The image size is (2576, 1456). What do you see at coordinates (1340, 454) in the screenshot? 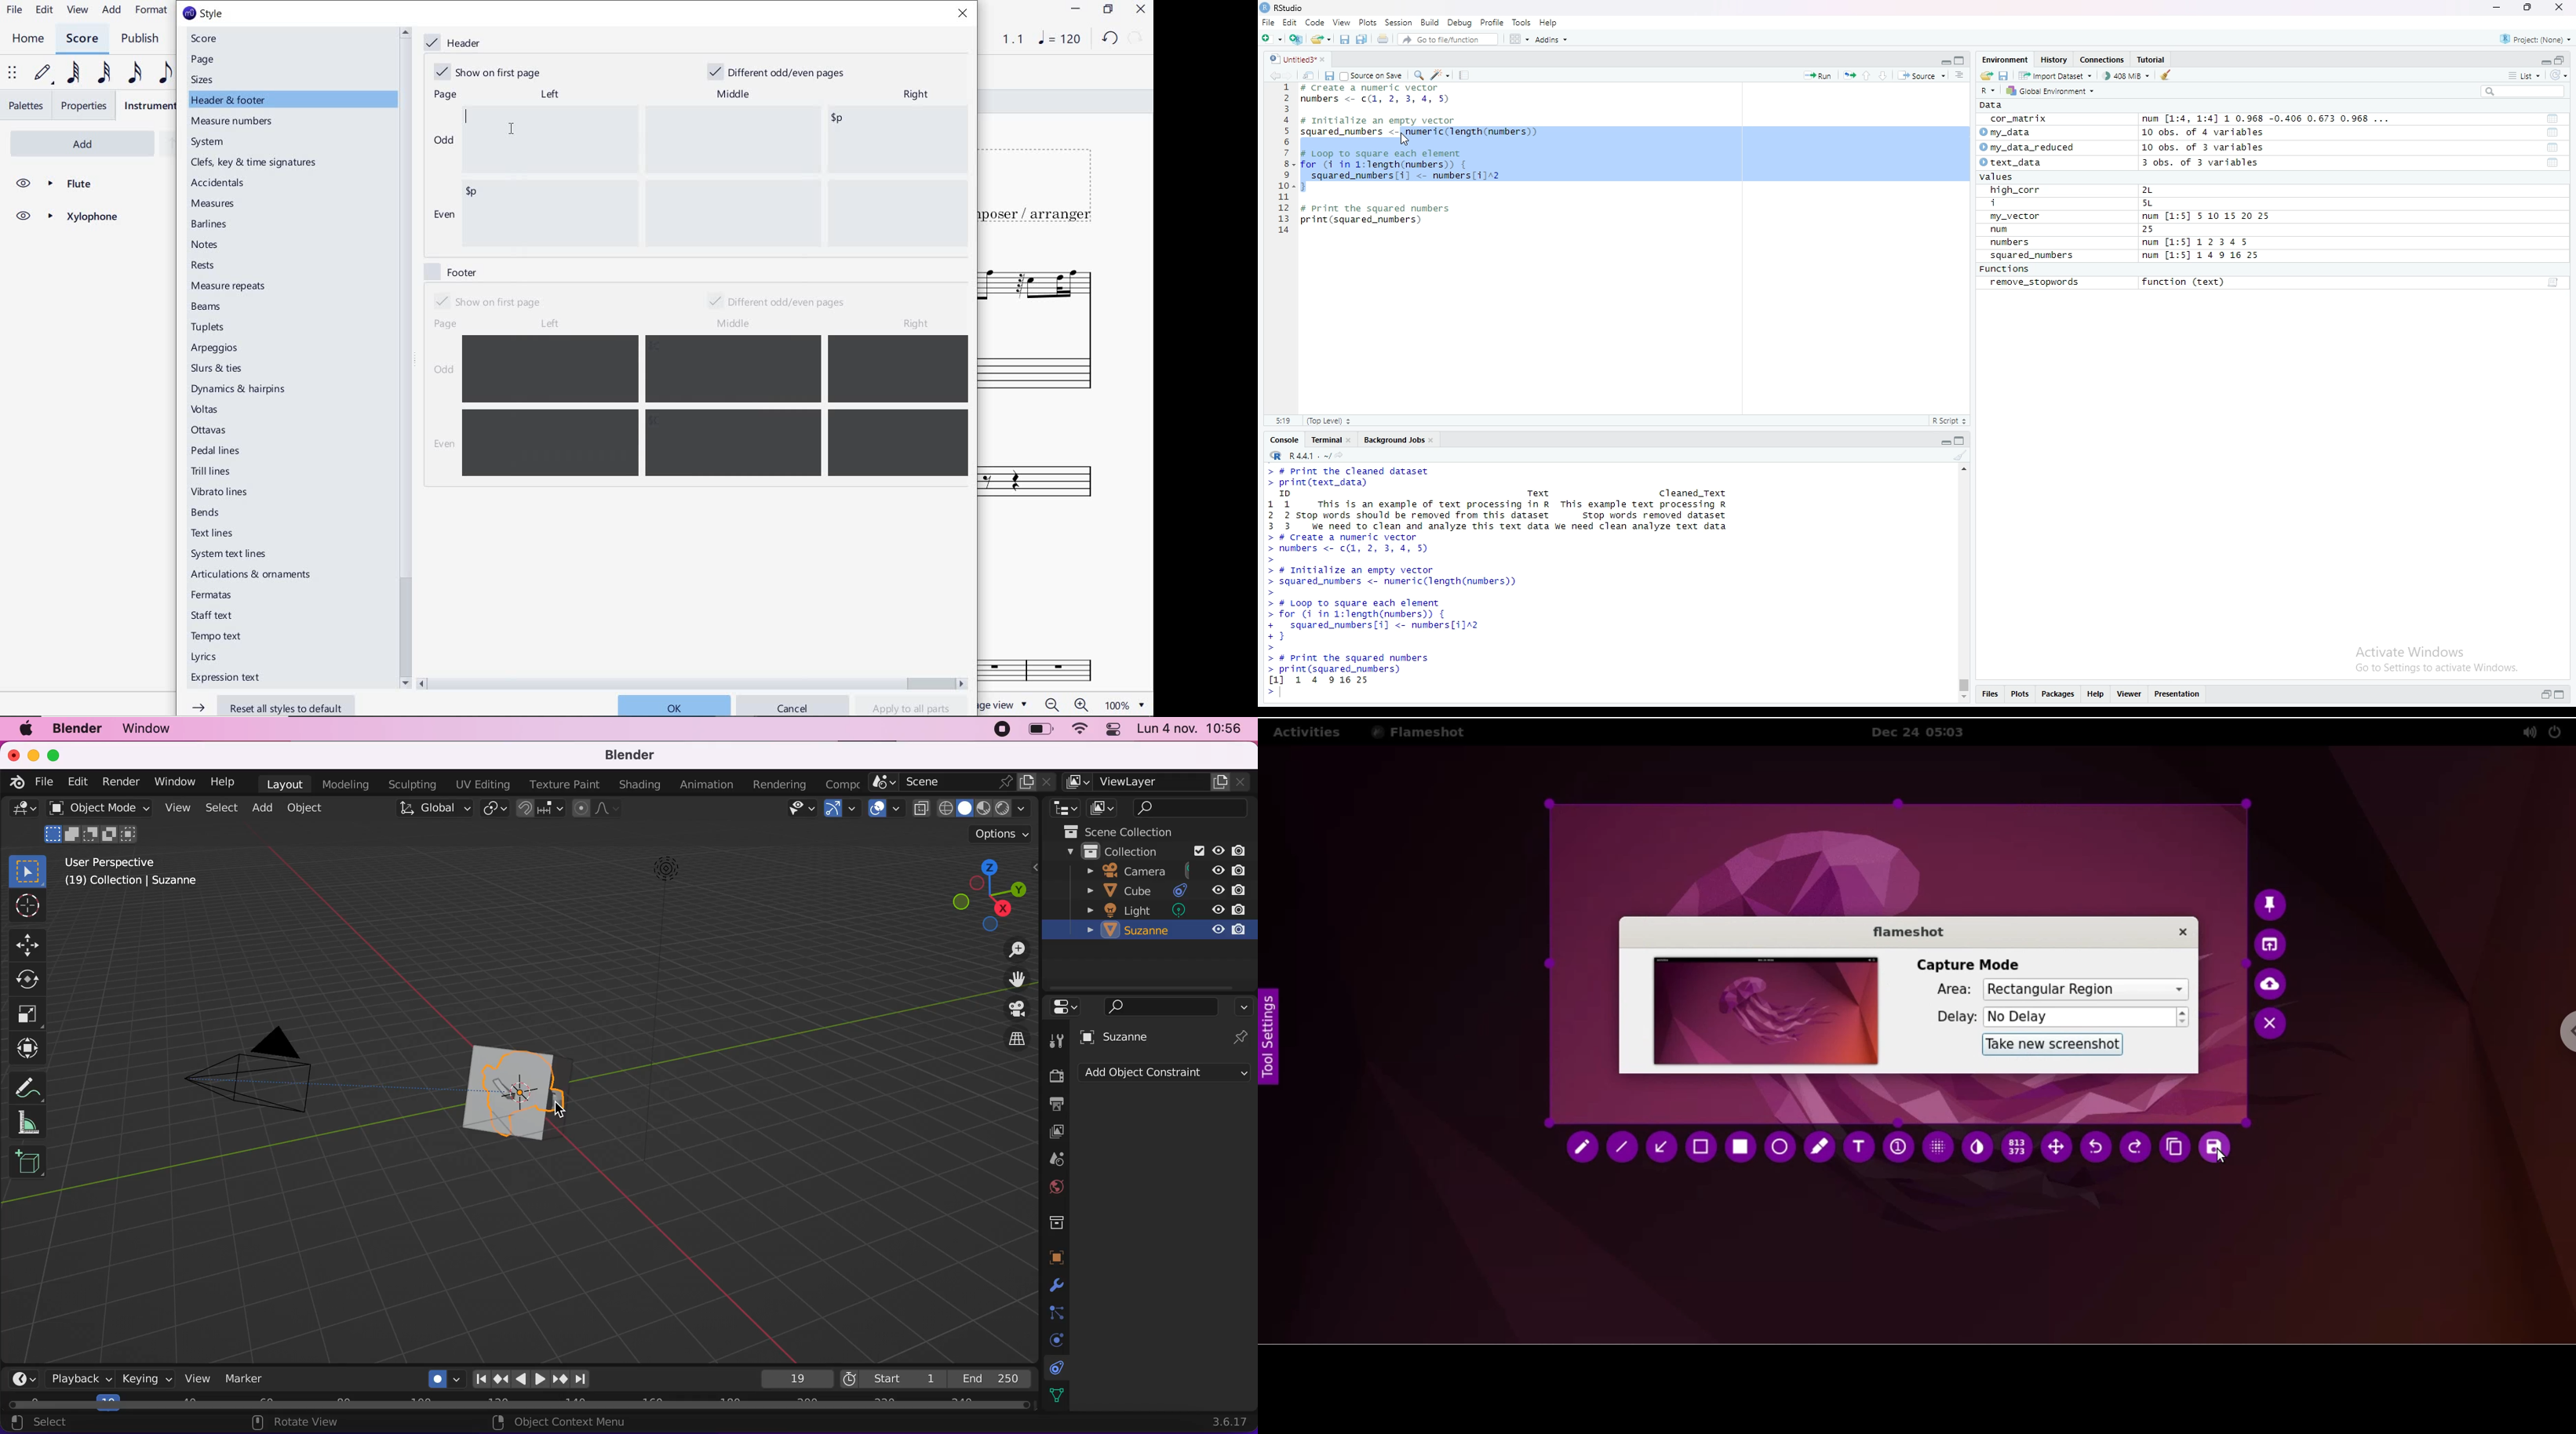
I see `view the current working directory` at bounding box center [1340, 454].